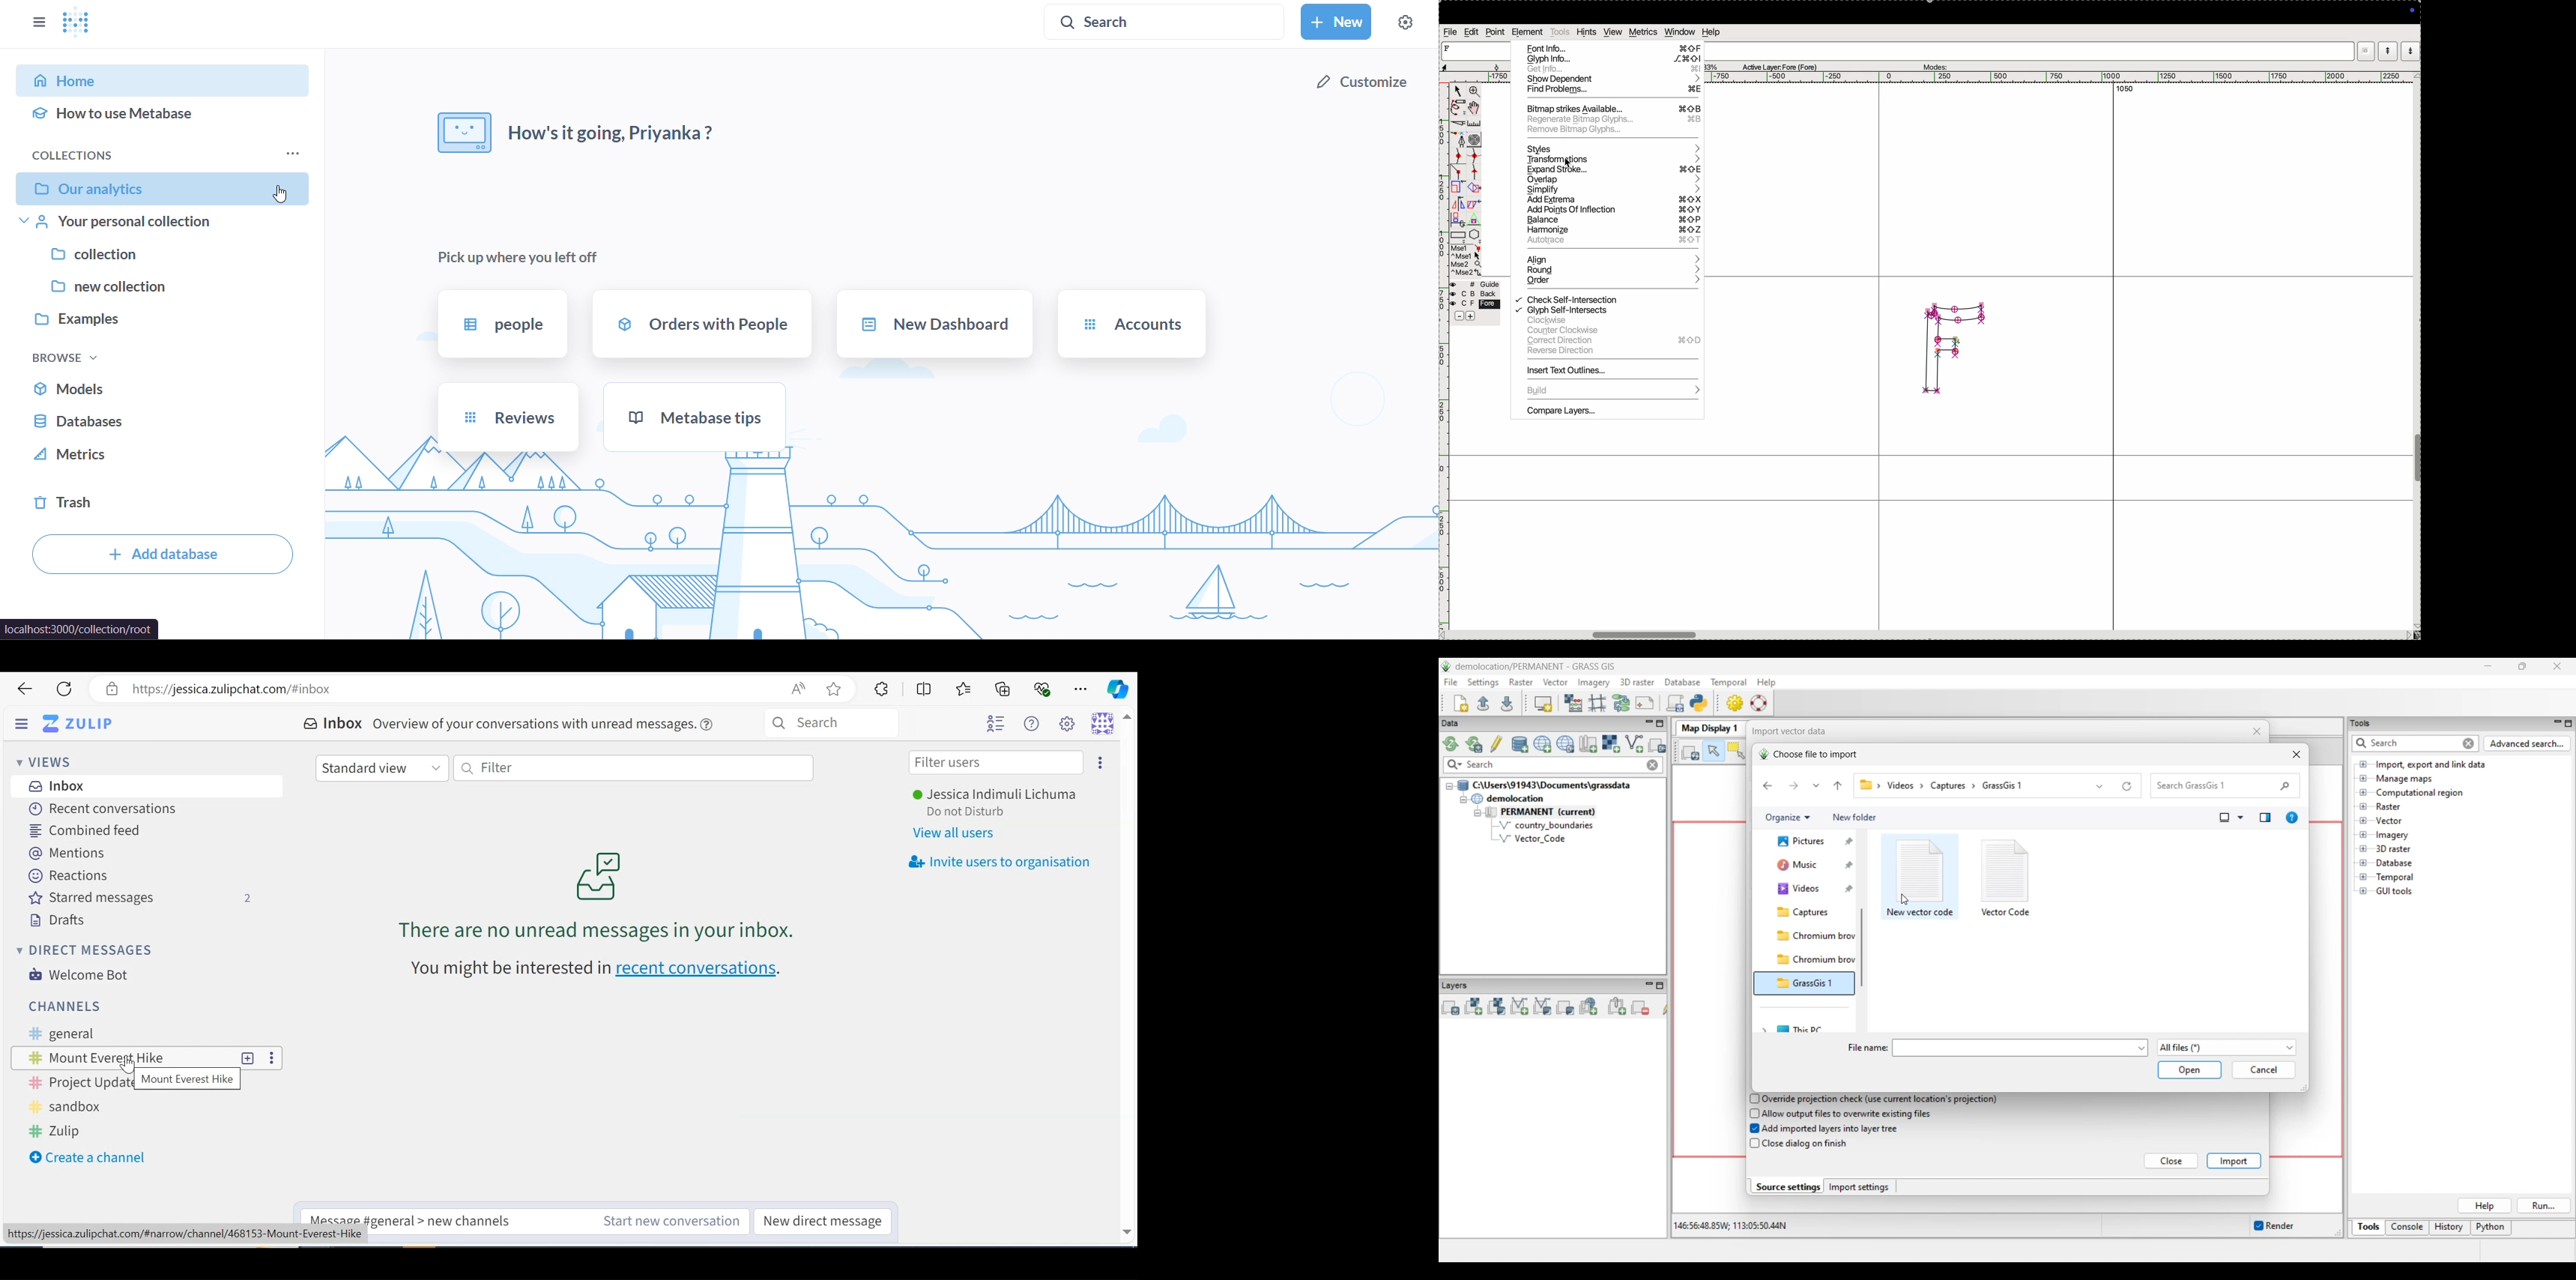 The height and width of the screenshot is (1288, 2576). Describe the element at coordinates (1611, 282) in the screenshot. I see `order` at that location.